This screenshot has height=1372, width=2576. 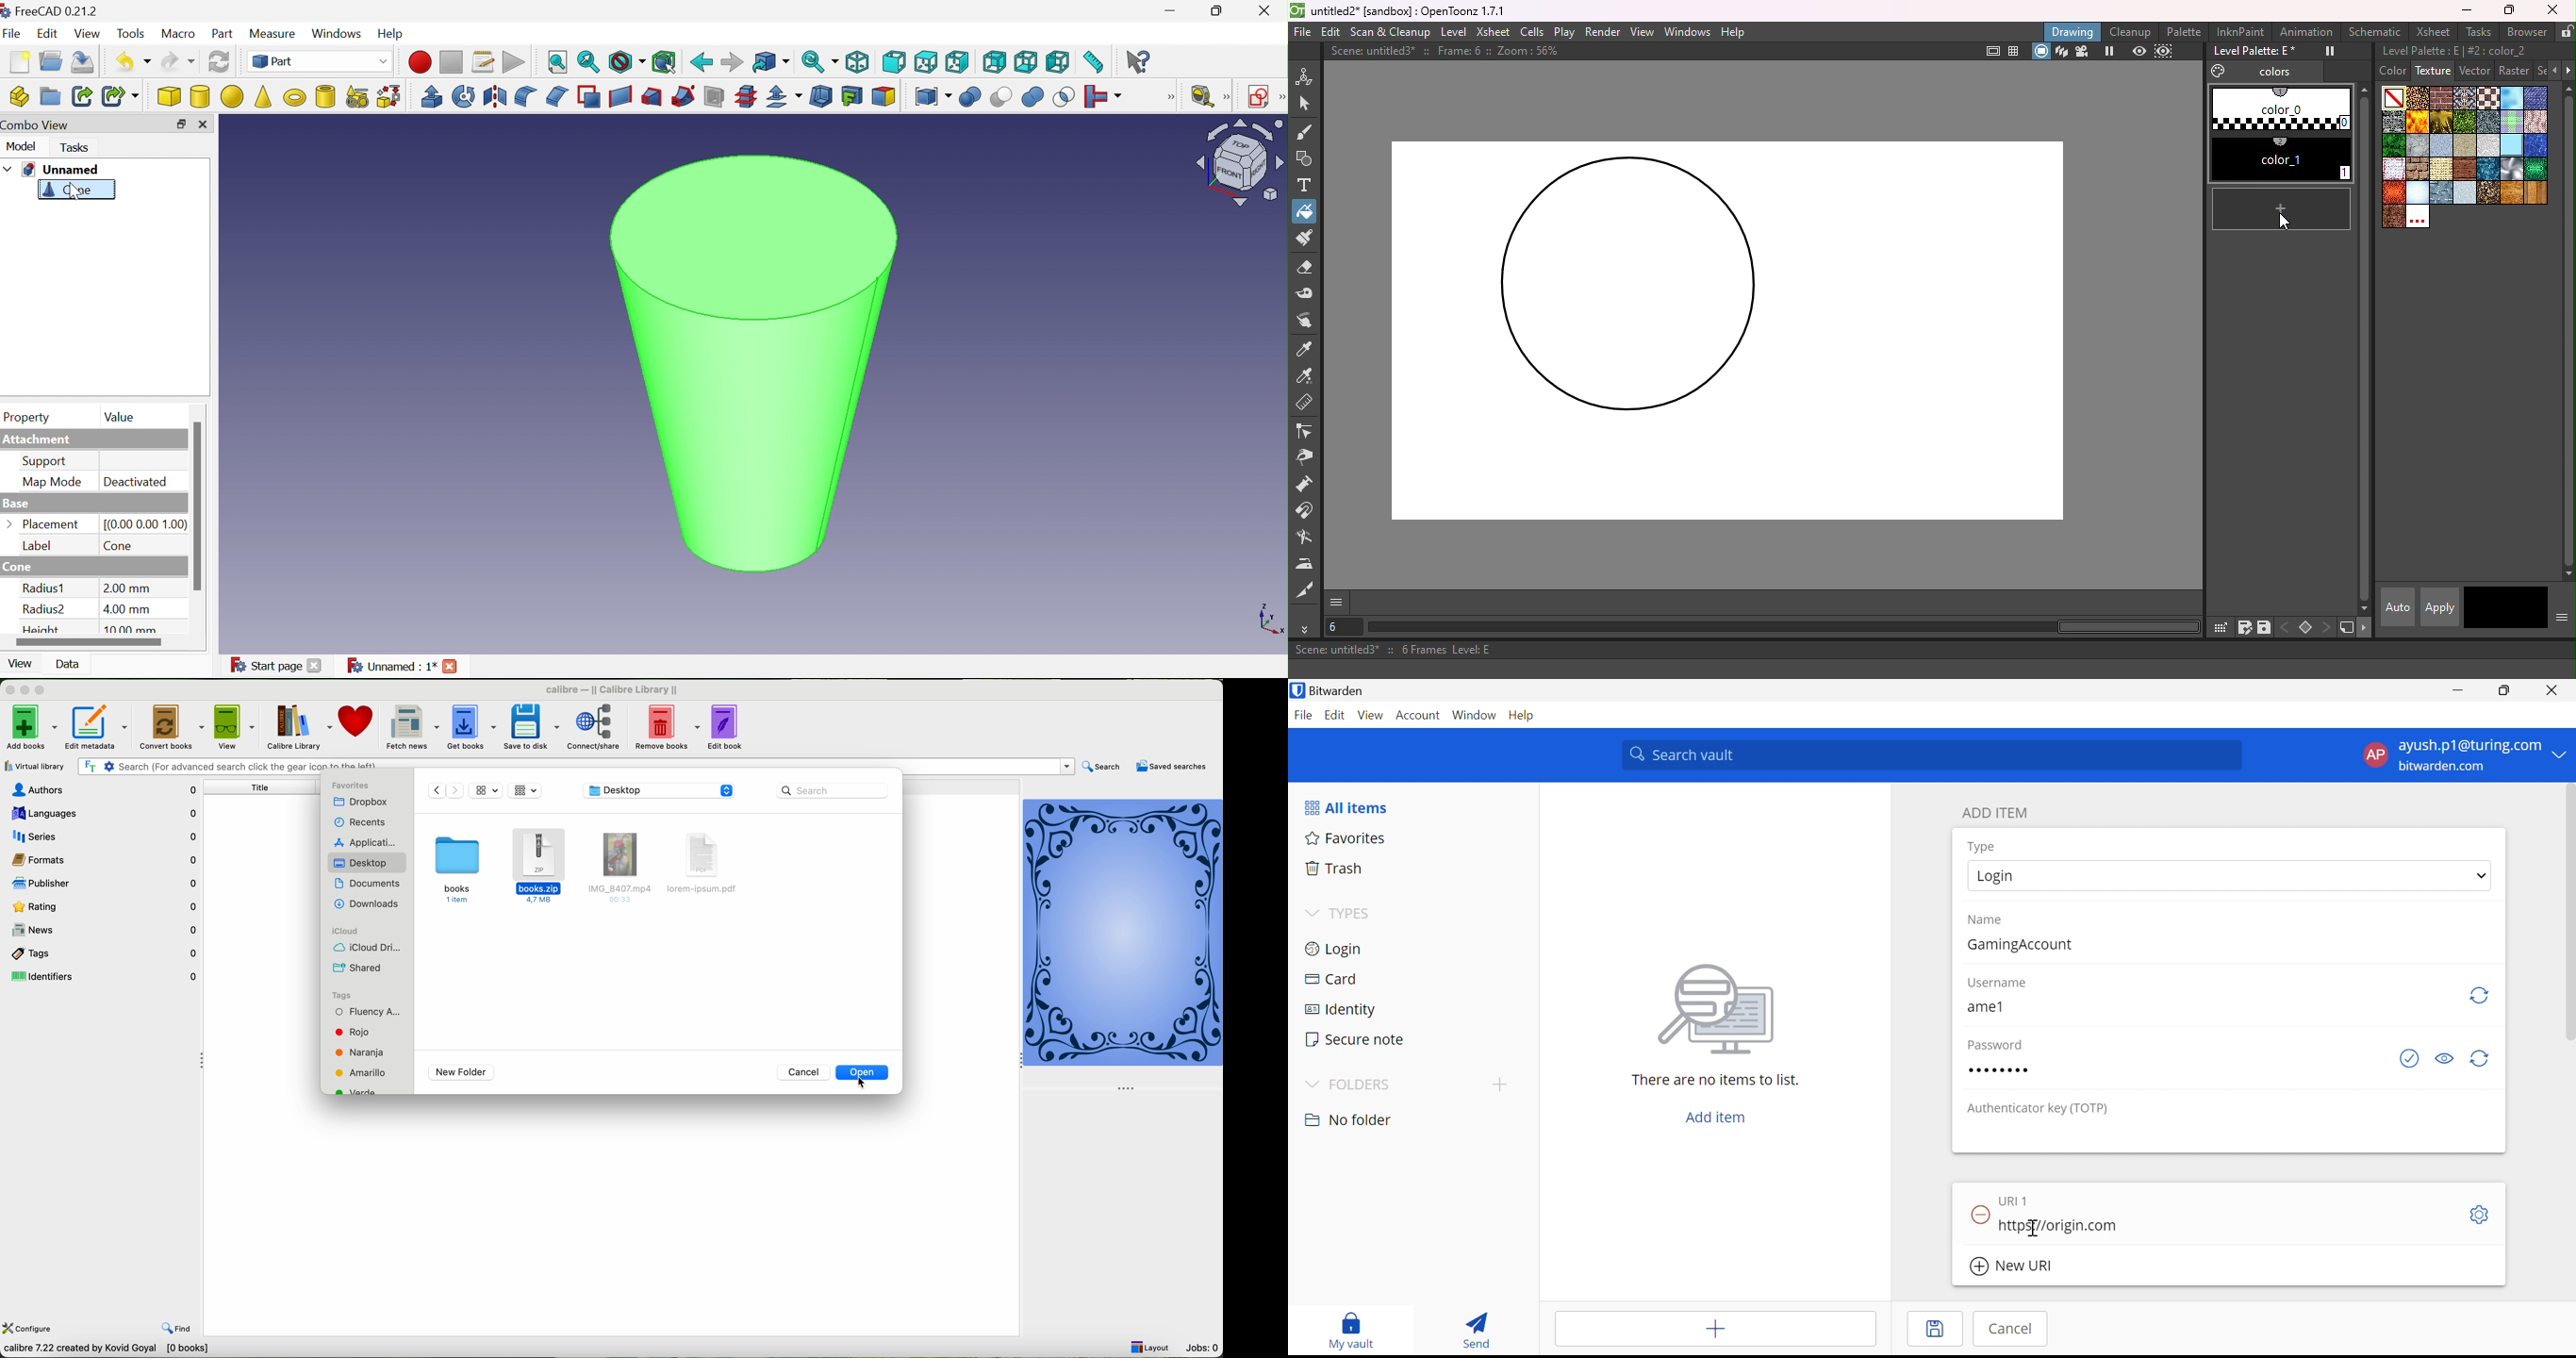 What do you see at coordinates (367, 949) in the screenshot?
I see `icloud drive` at bounding box center [367, 949].